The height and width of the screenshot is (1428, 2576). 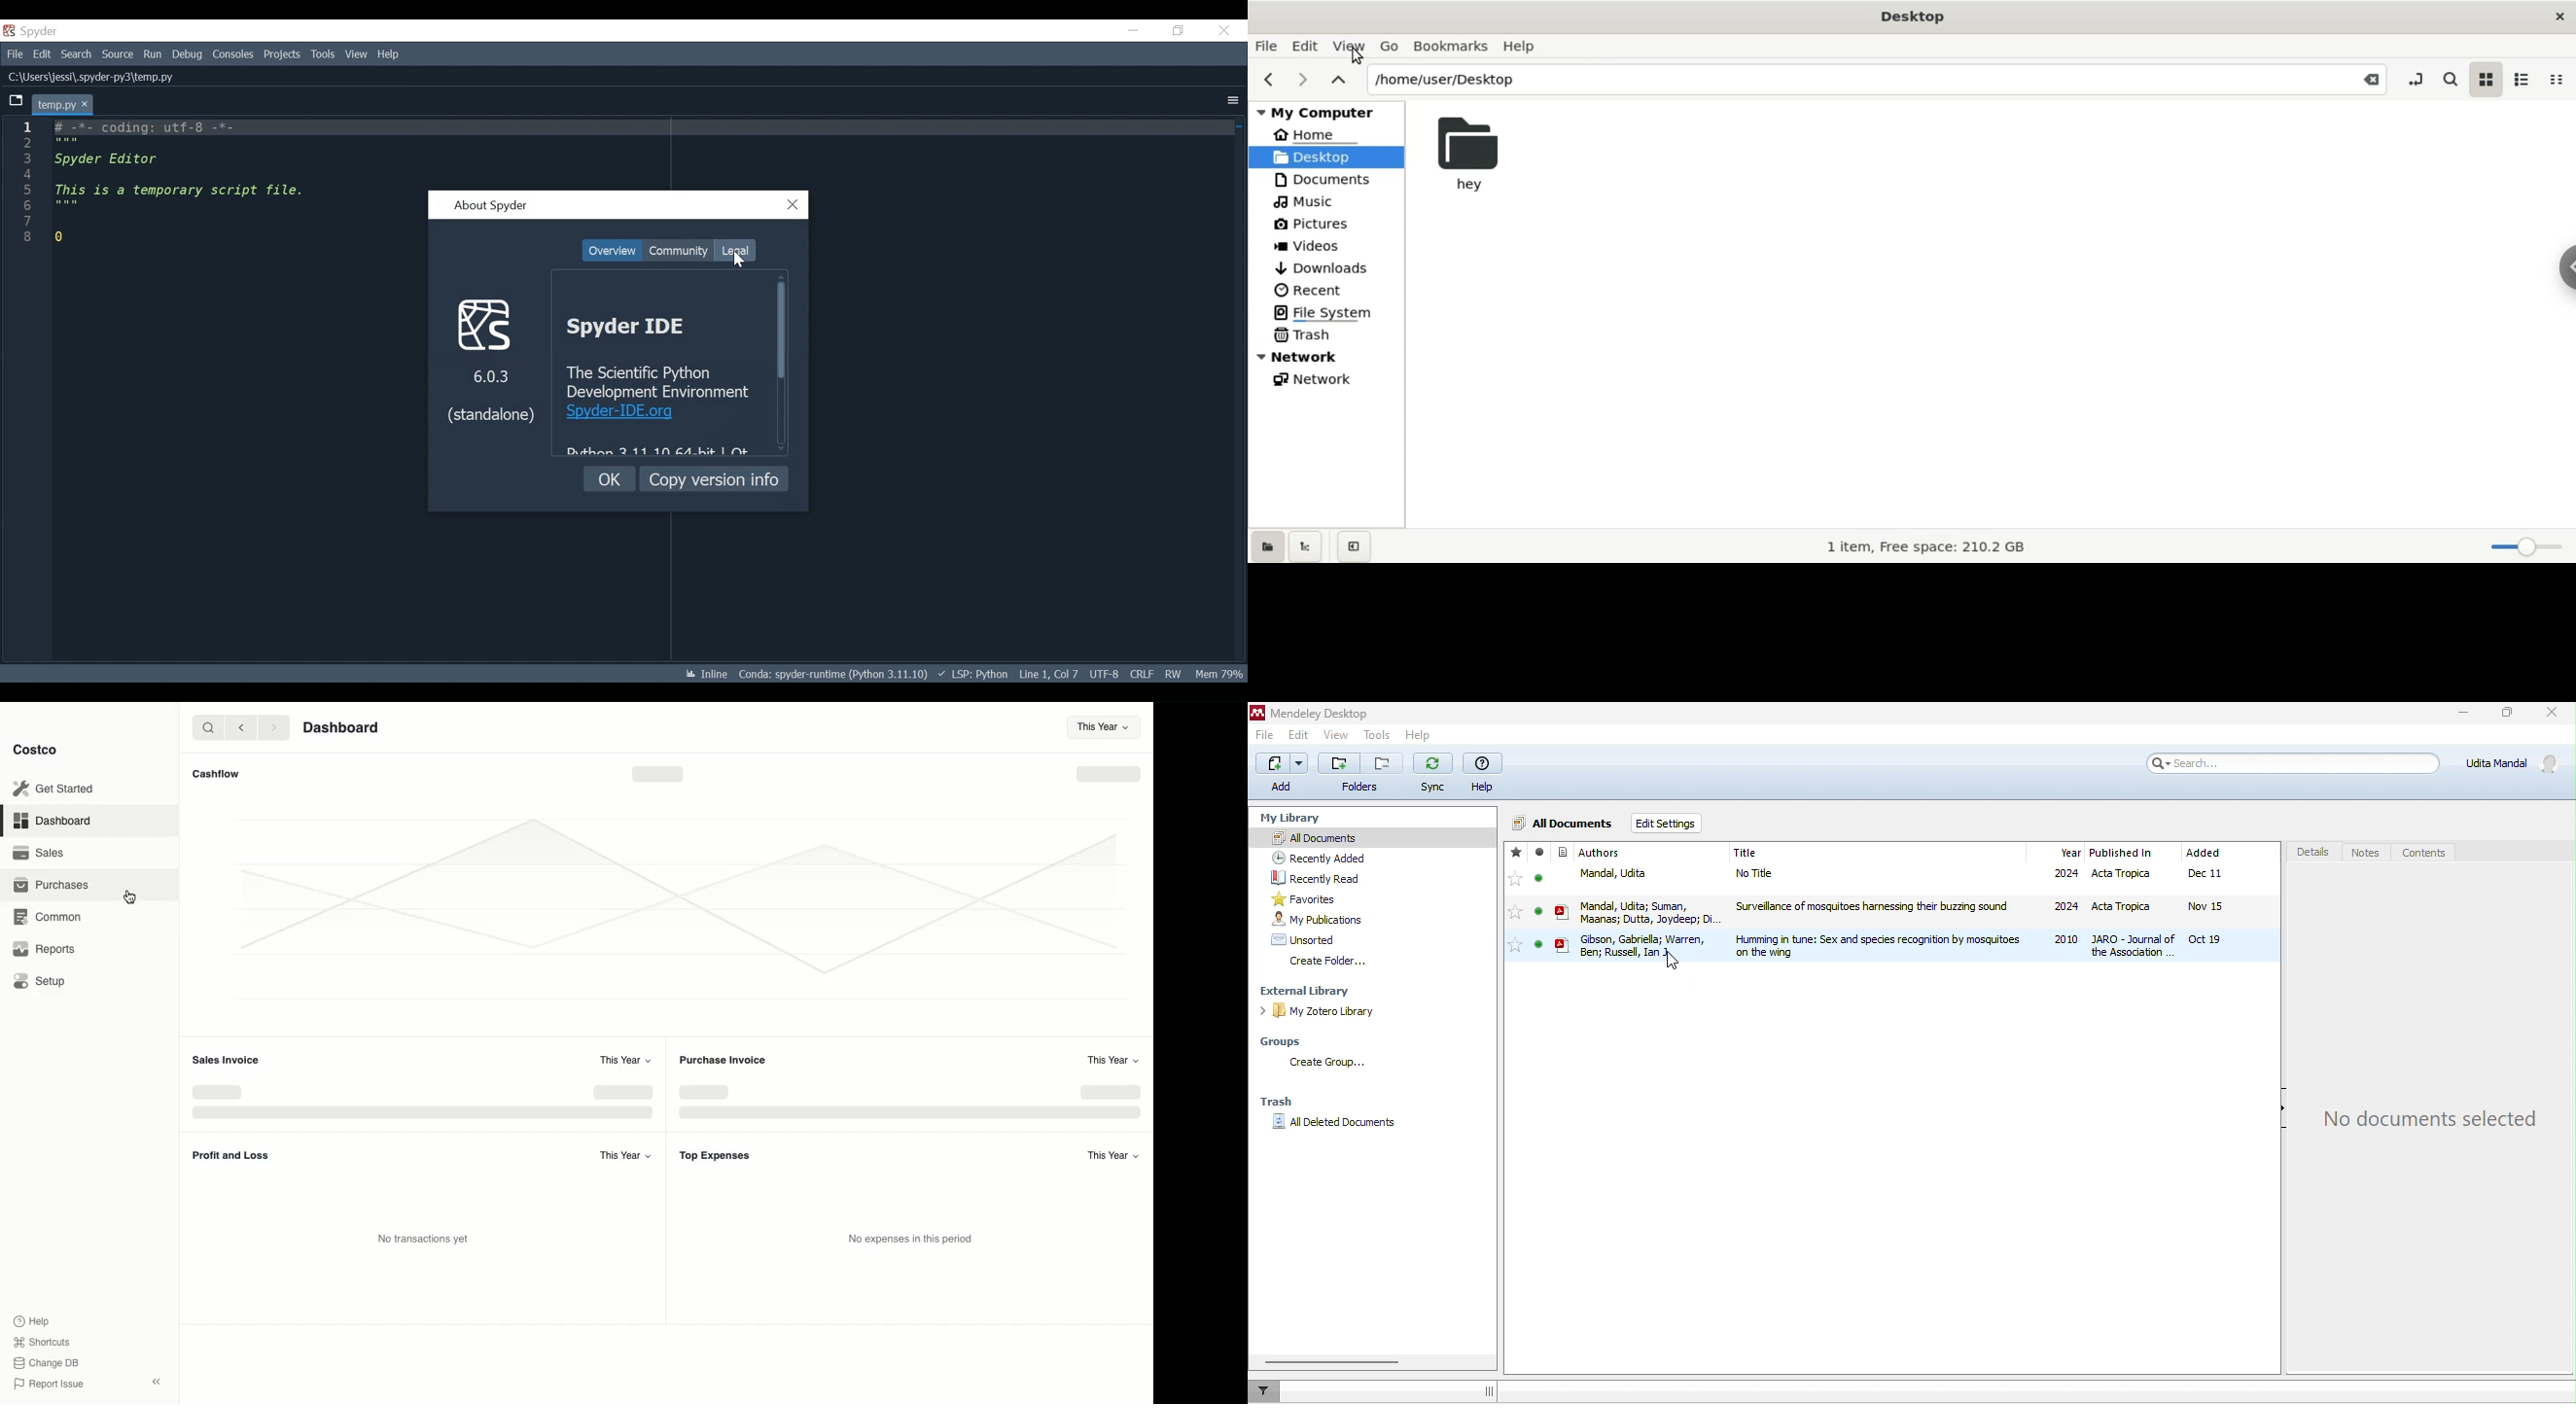 I want to click on edit settings, so click(x=1671, y=821).